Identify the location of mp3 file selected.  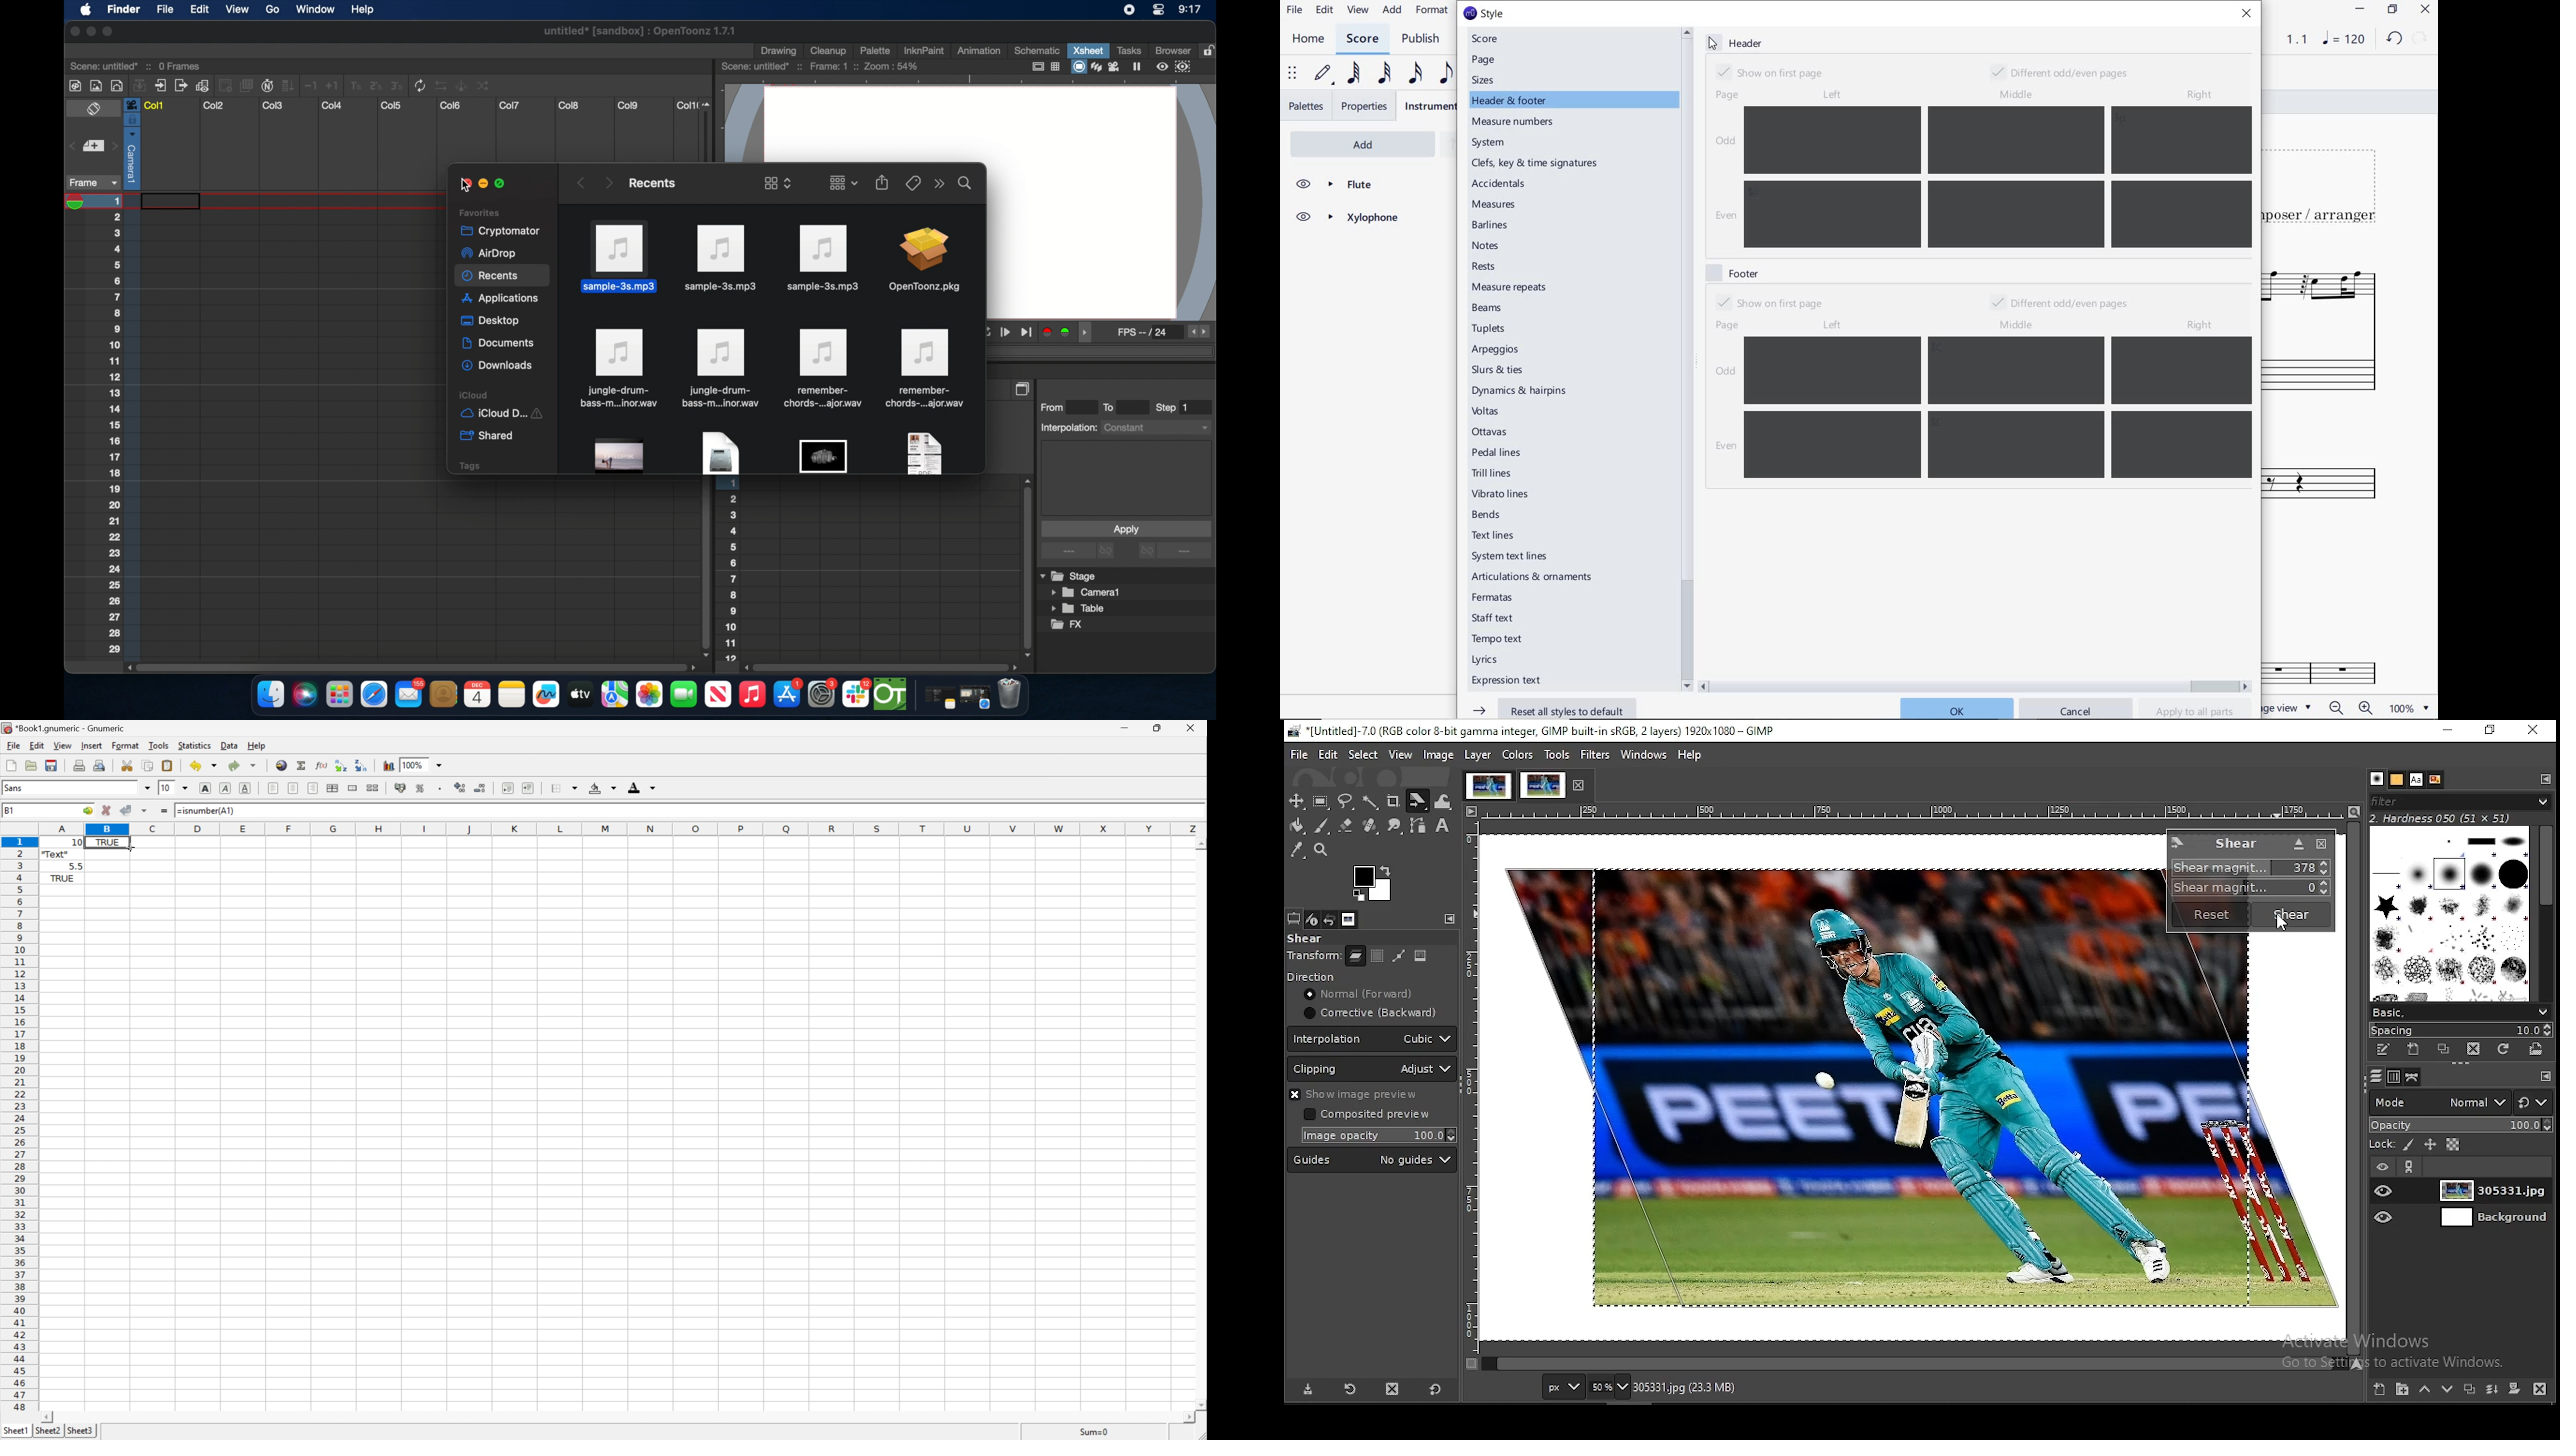
(623, 256).